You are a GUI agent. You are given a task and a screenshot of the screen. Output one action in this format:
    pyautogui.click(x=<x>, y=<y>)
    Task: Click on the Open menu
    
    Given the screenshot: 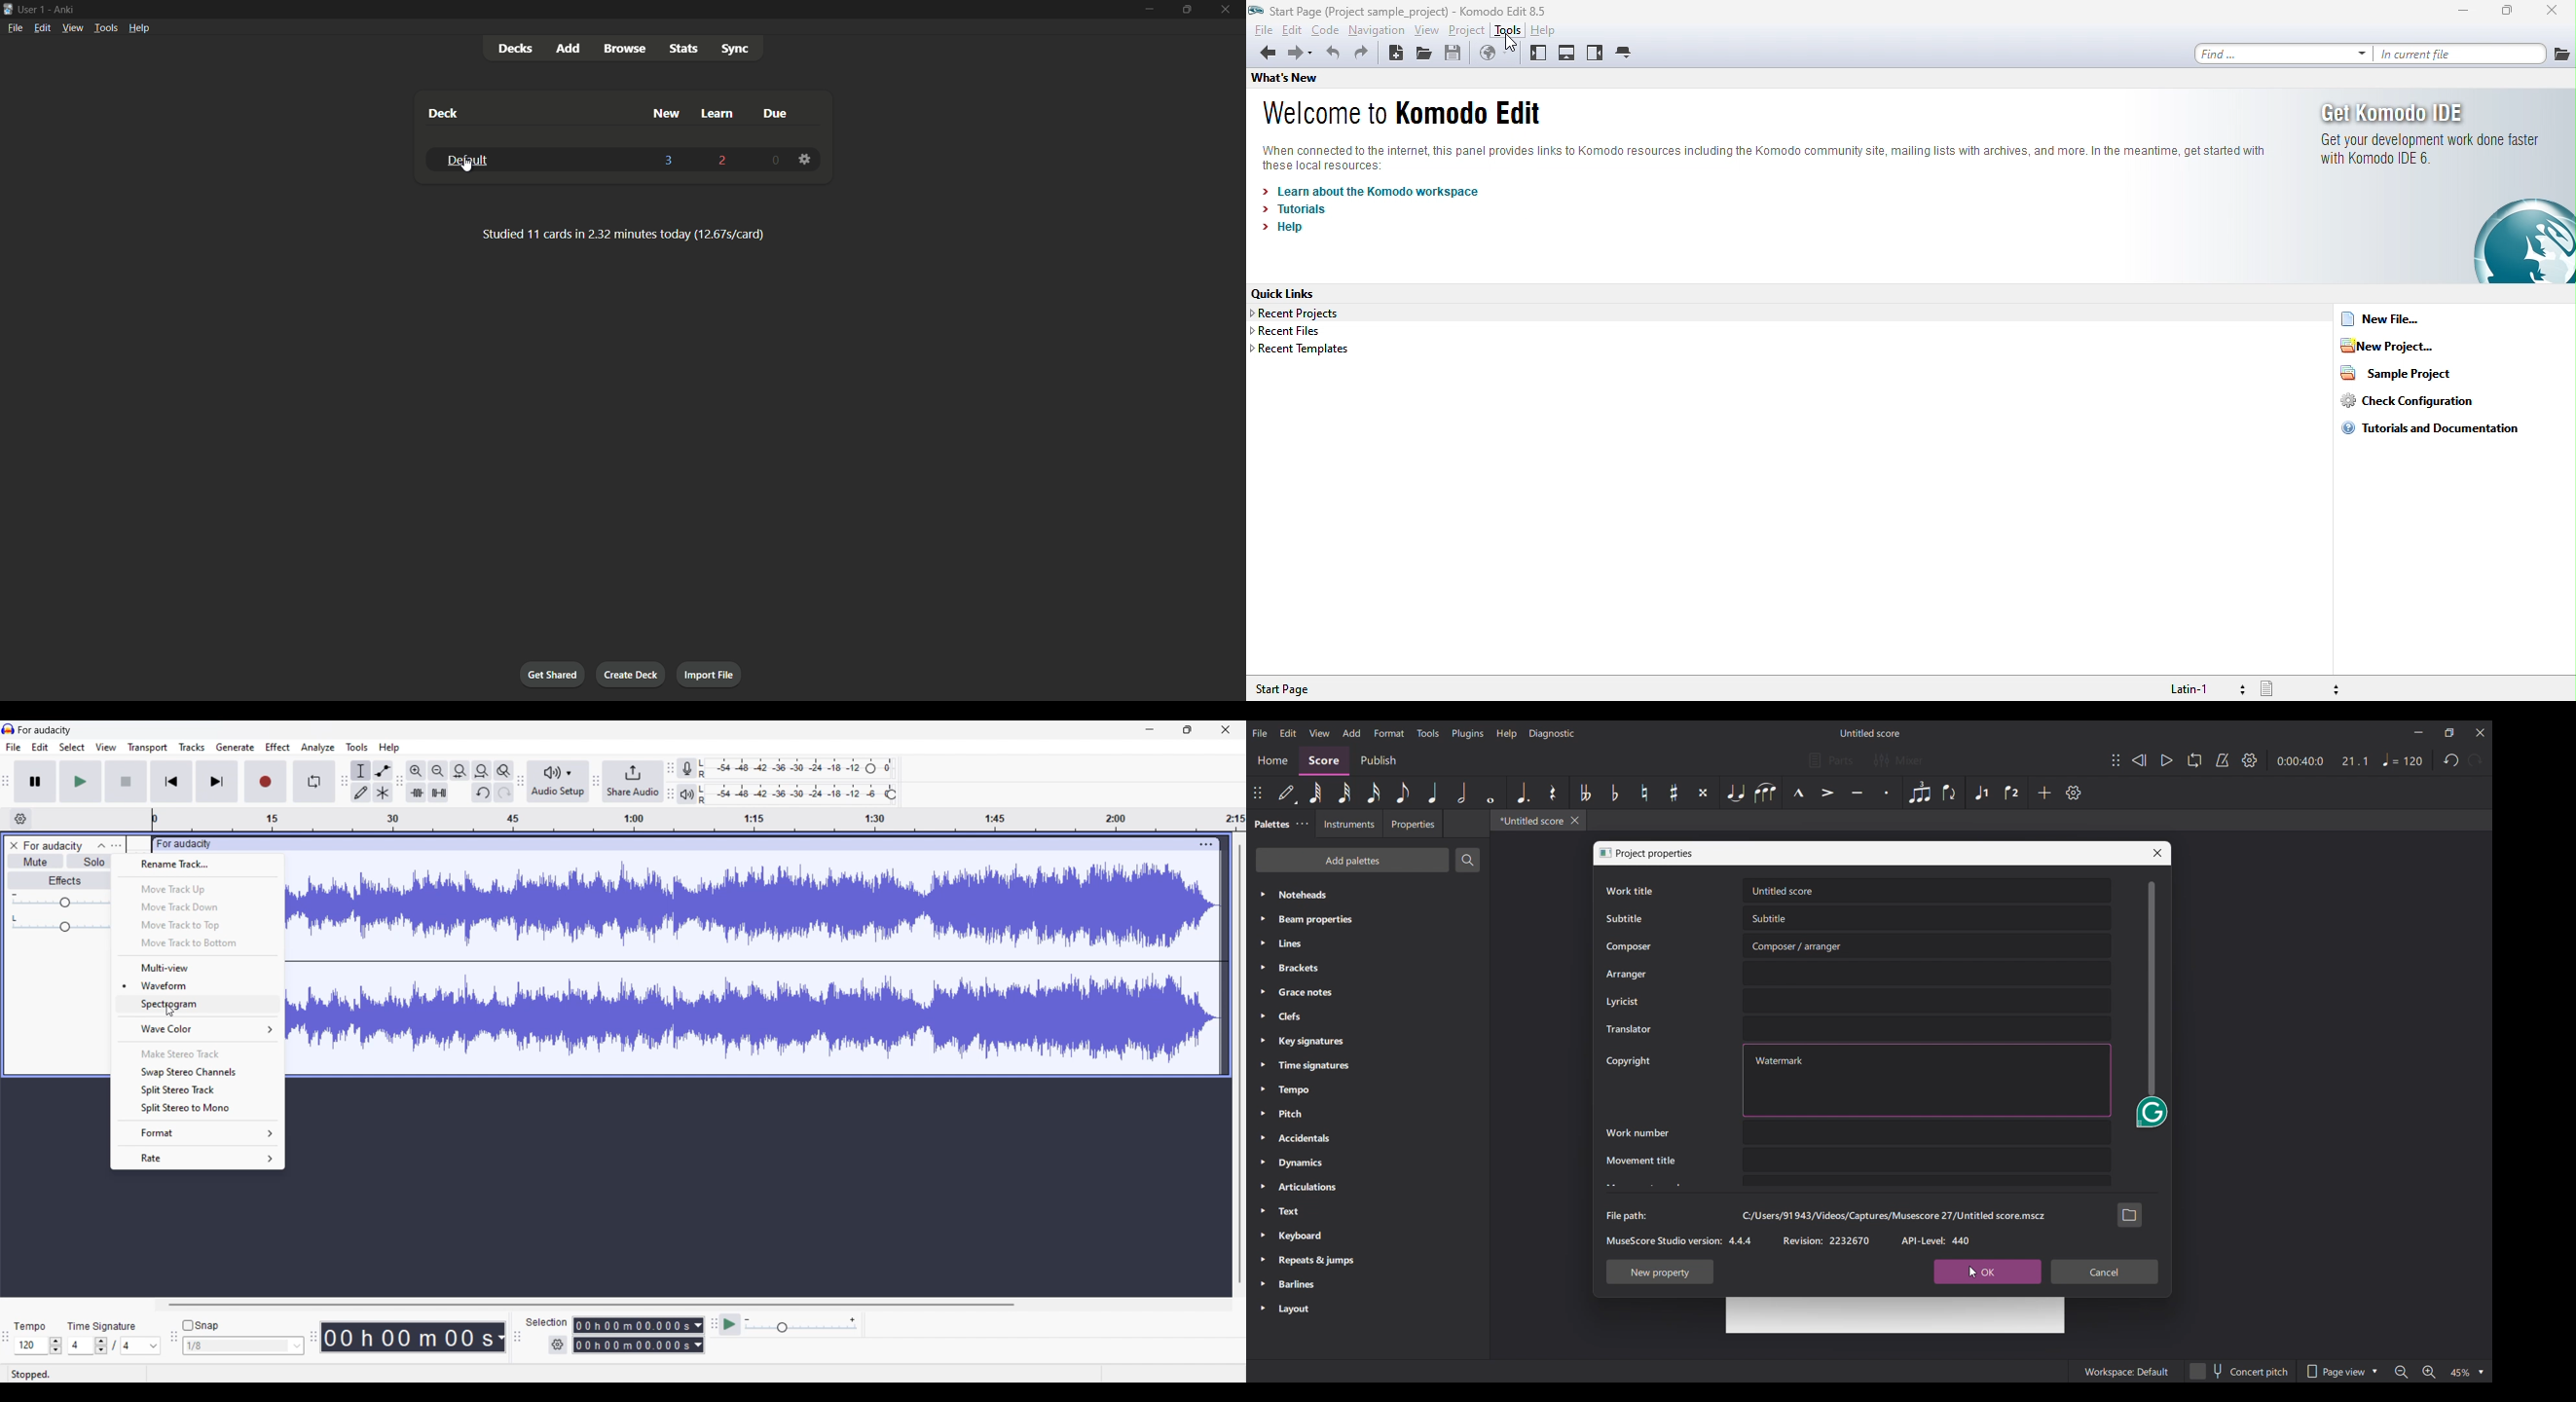 What is the action you would take?
    pyautogui.click(x=116, y=846)
    